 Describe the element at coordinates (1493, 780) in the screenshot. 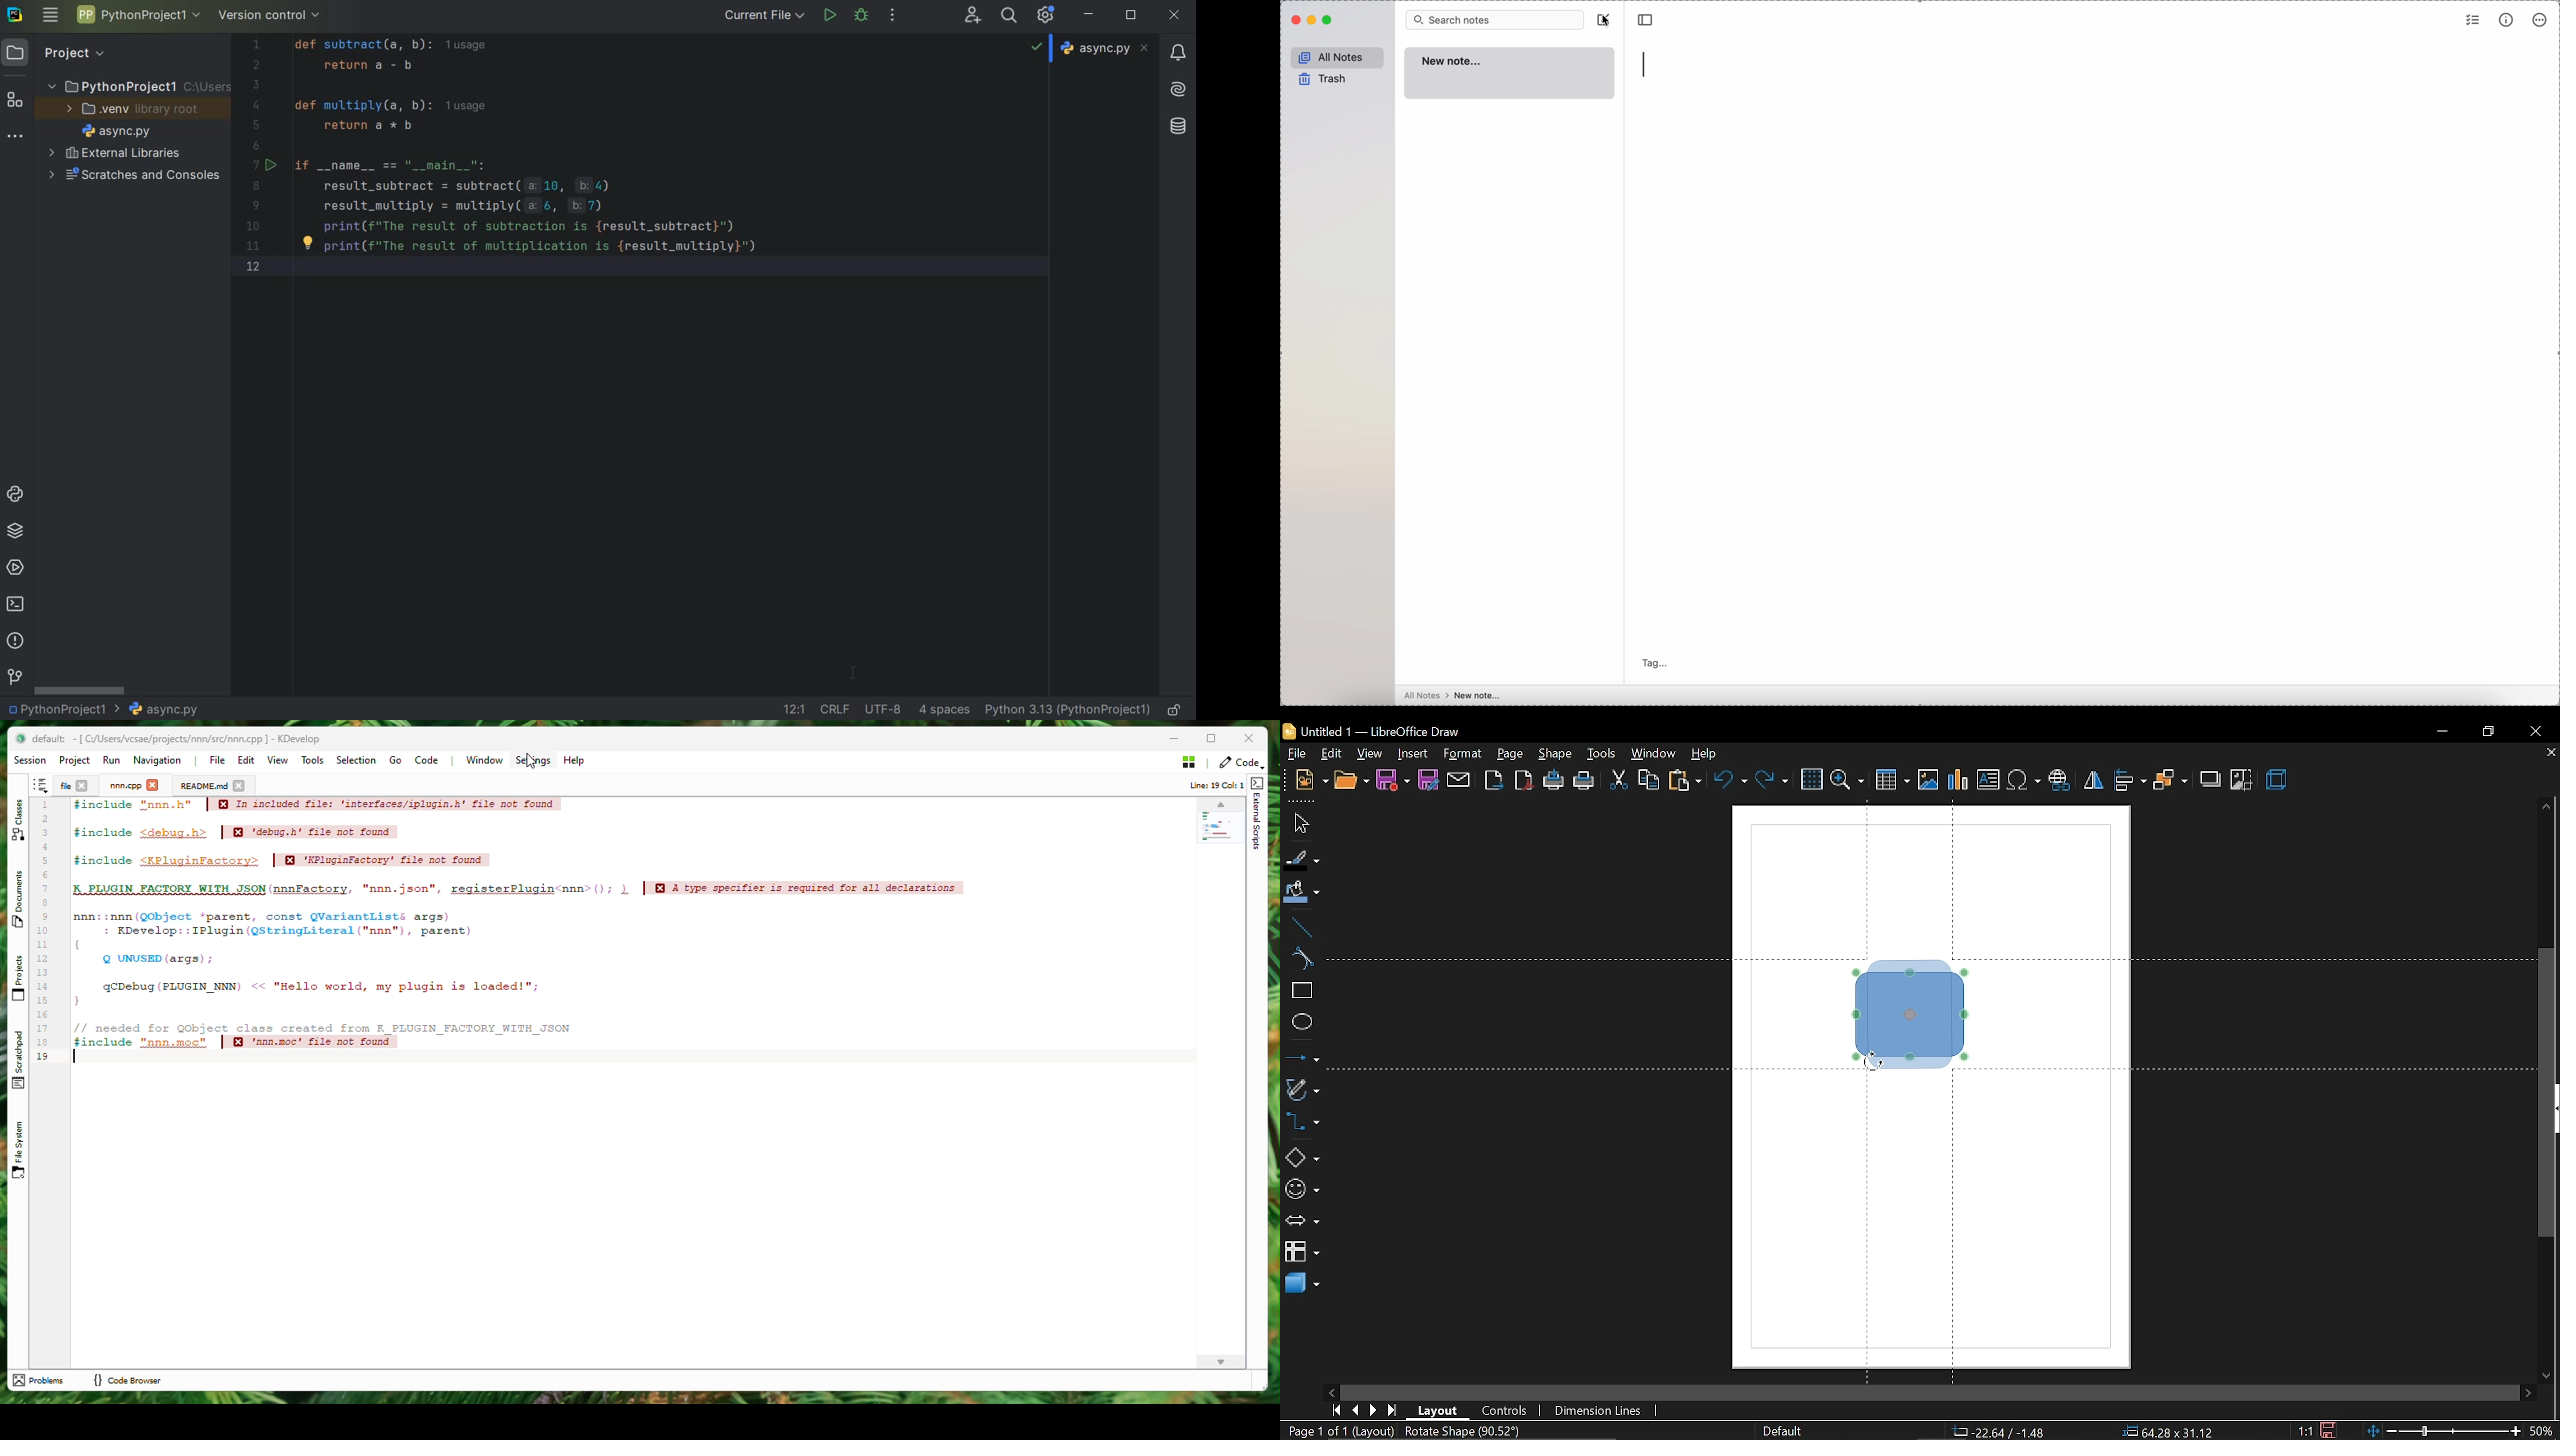

I see `export` at that location.